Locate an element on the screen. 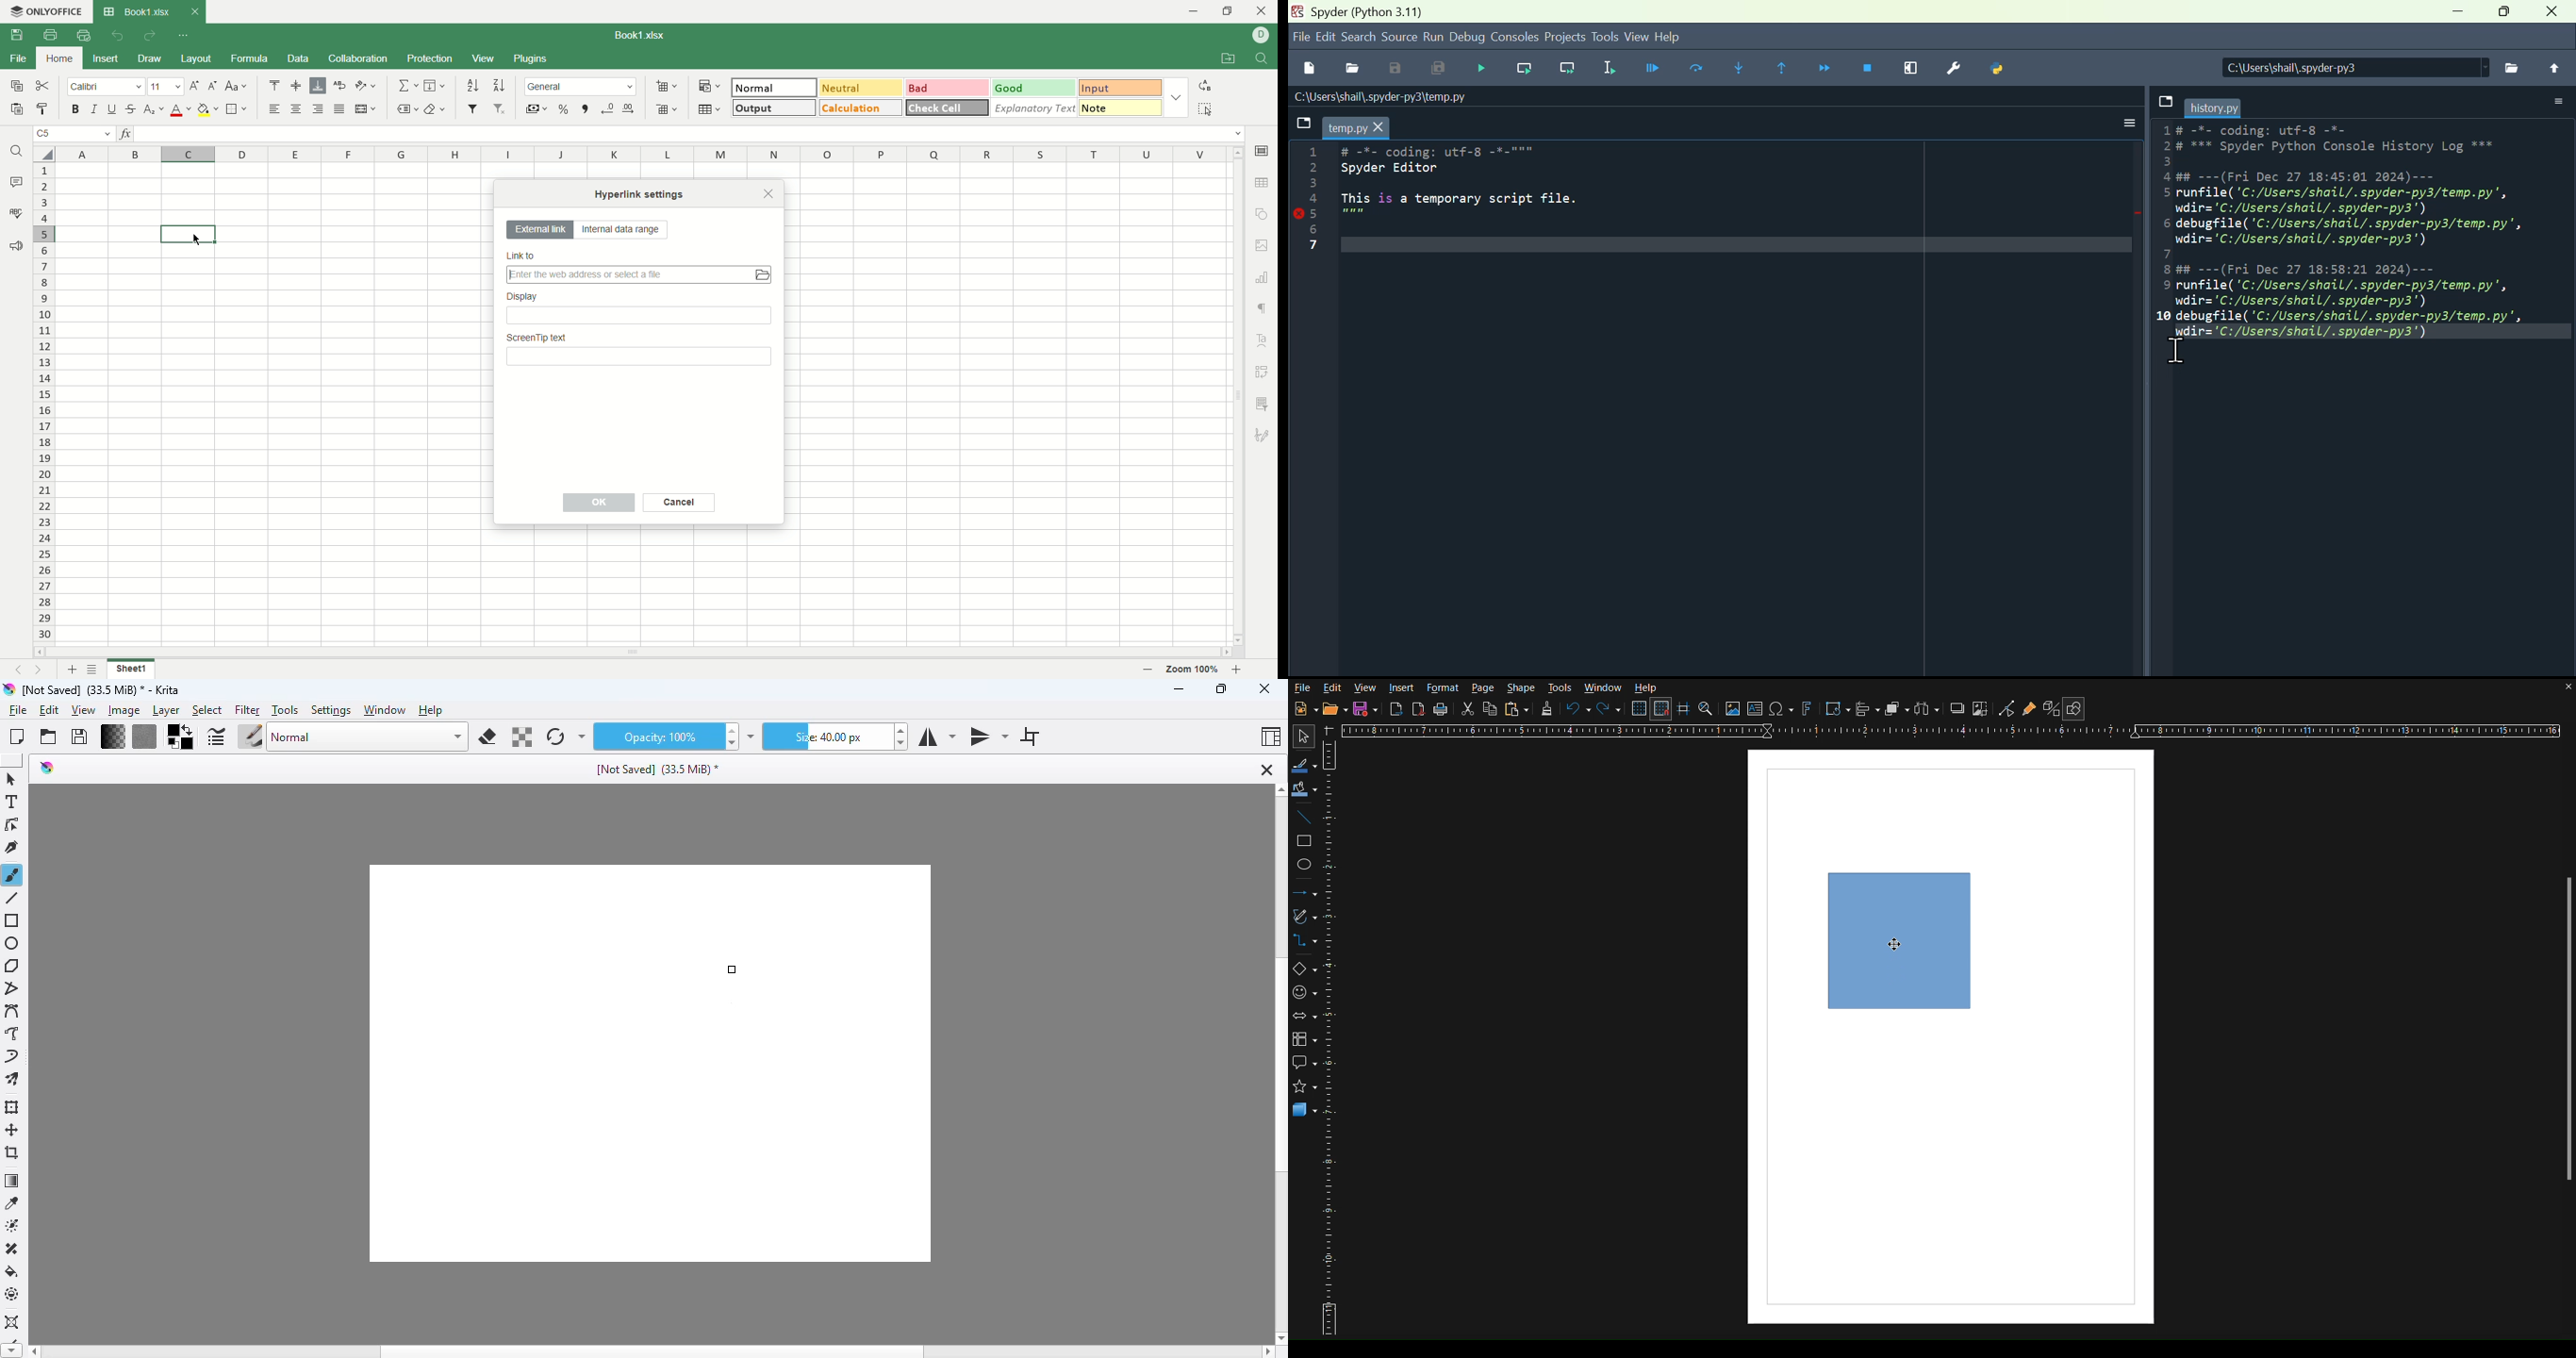 Image resolution: width=2576 pixels, height=1372 pixels. ellipse tool is located at coordinates (13, 944).